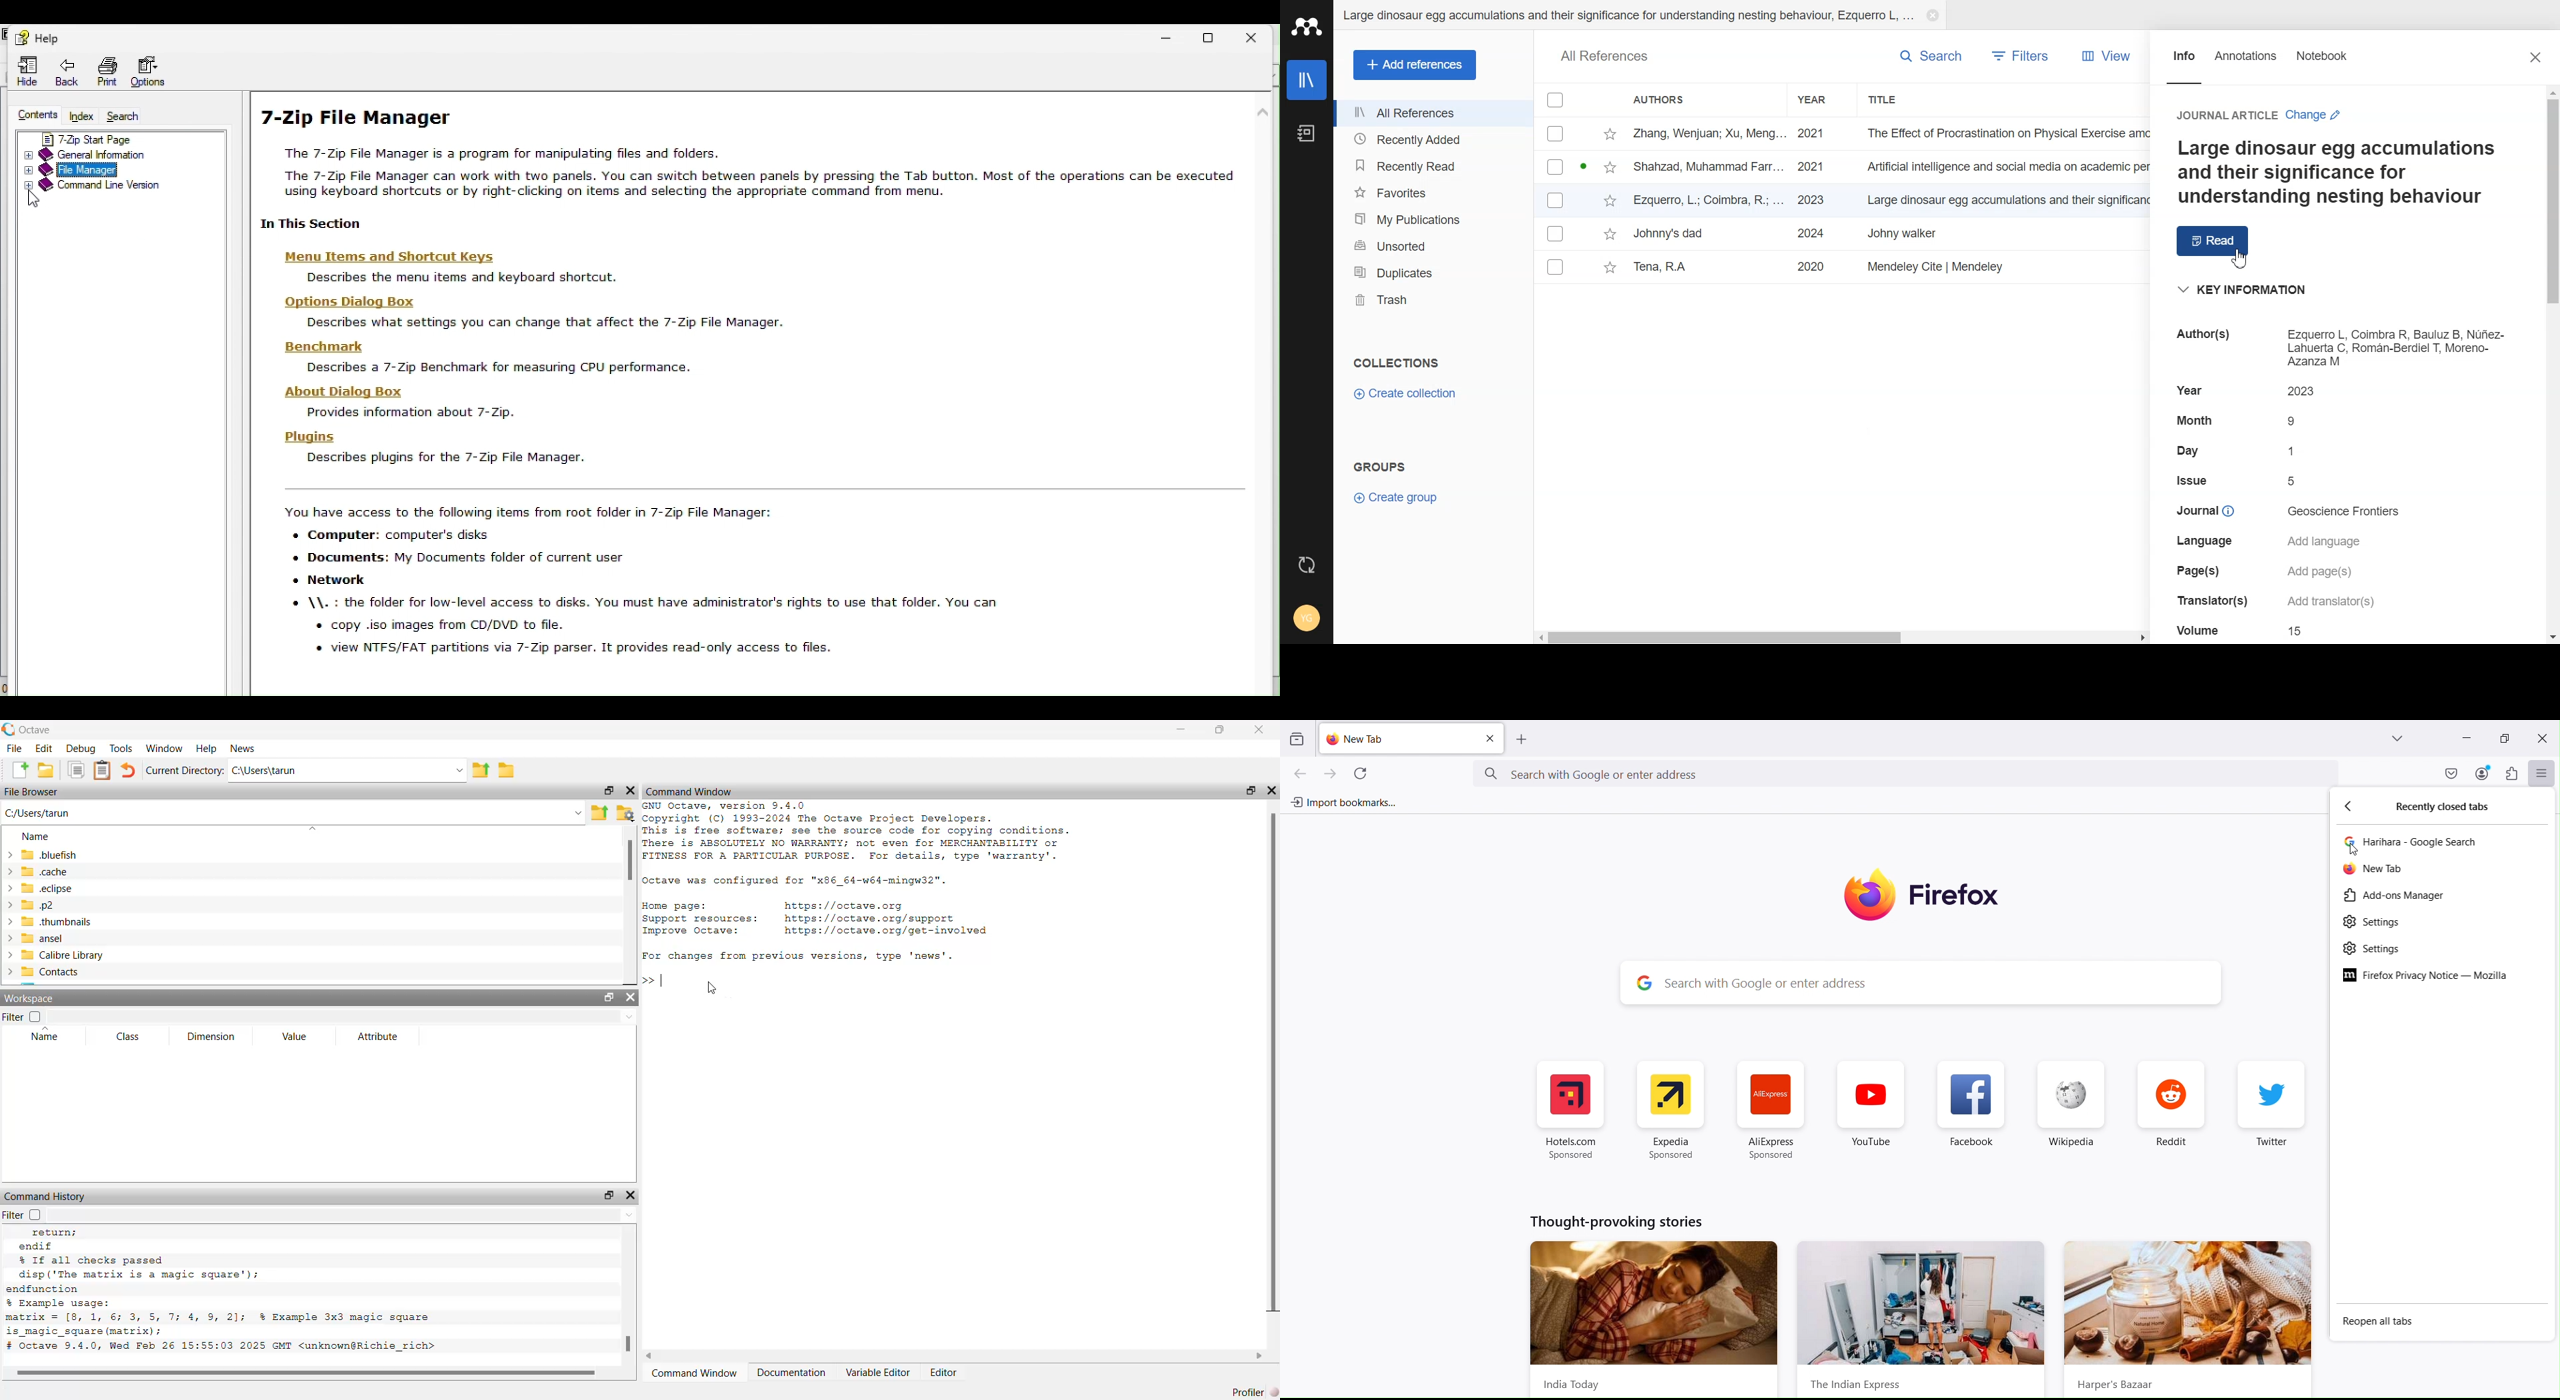  I want to click on Text, so click(1397, 362).